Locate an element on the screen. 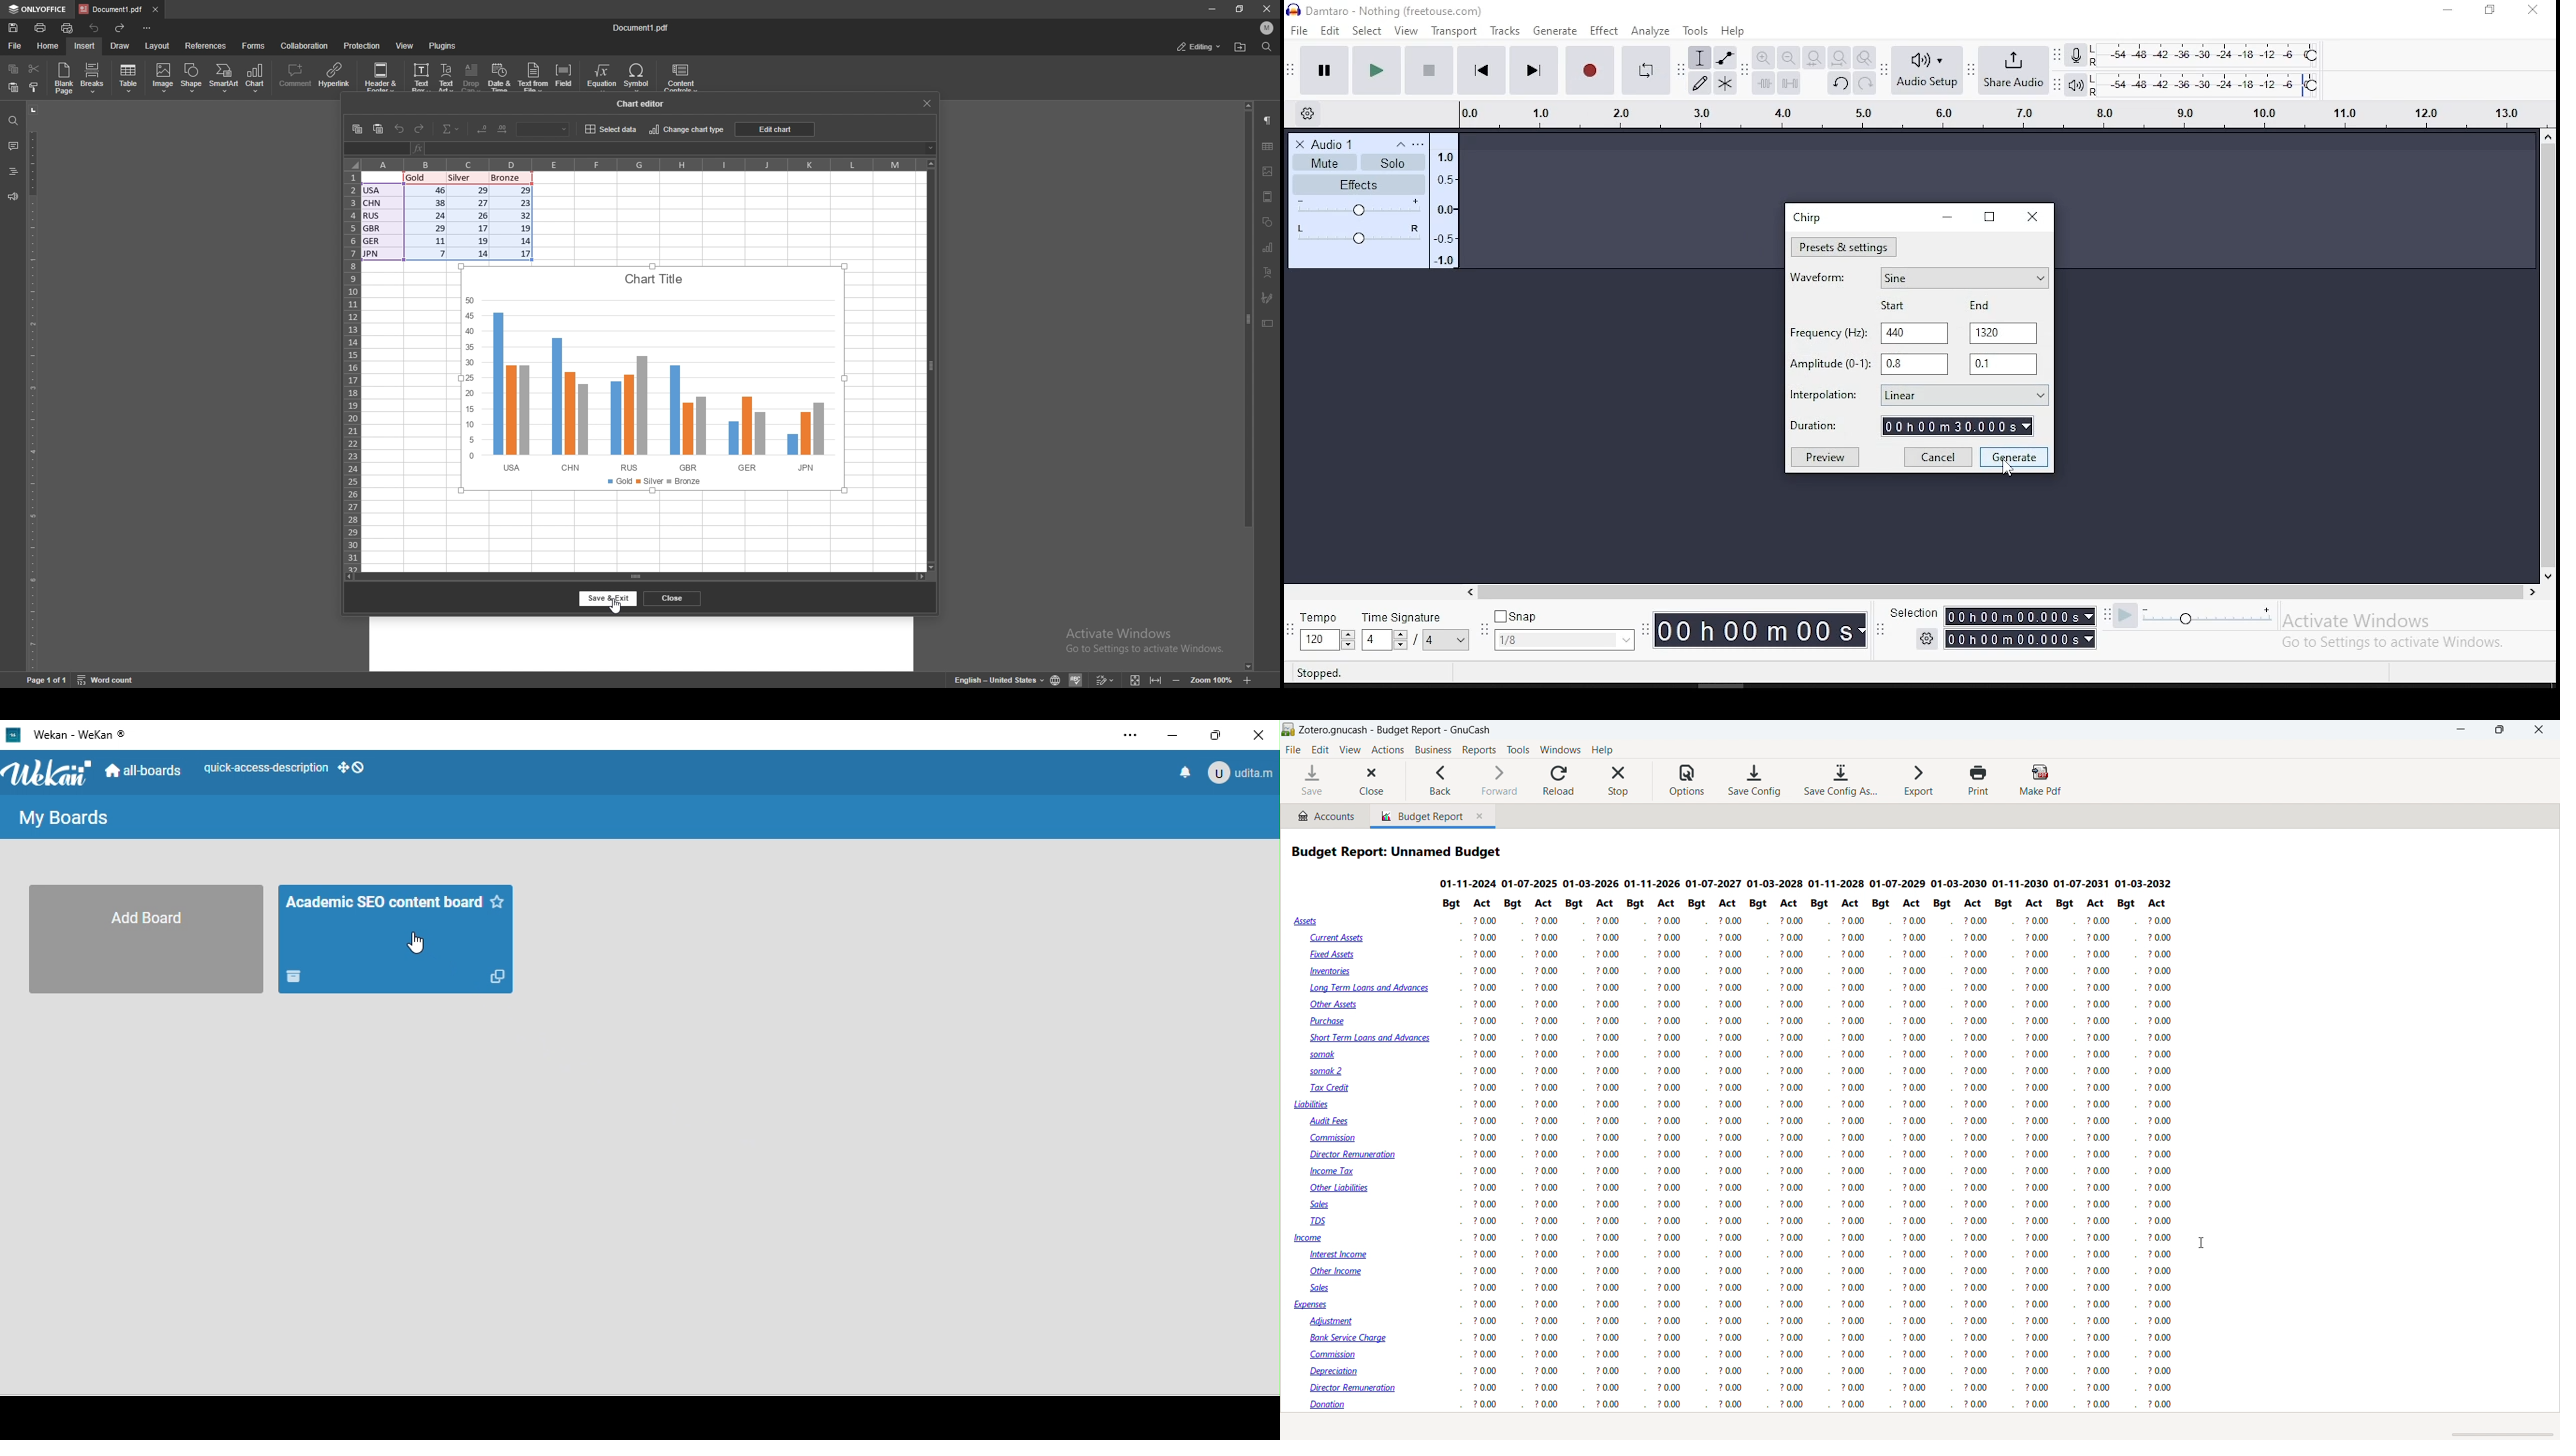  generate is located at coordinates (1553, 31).